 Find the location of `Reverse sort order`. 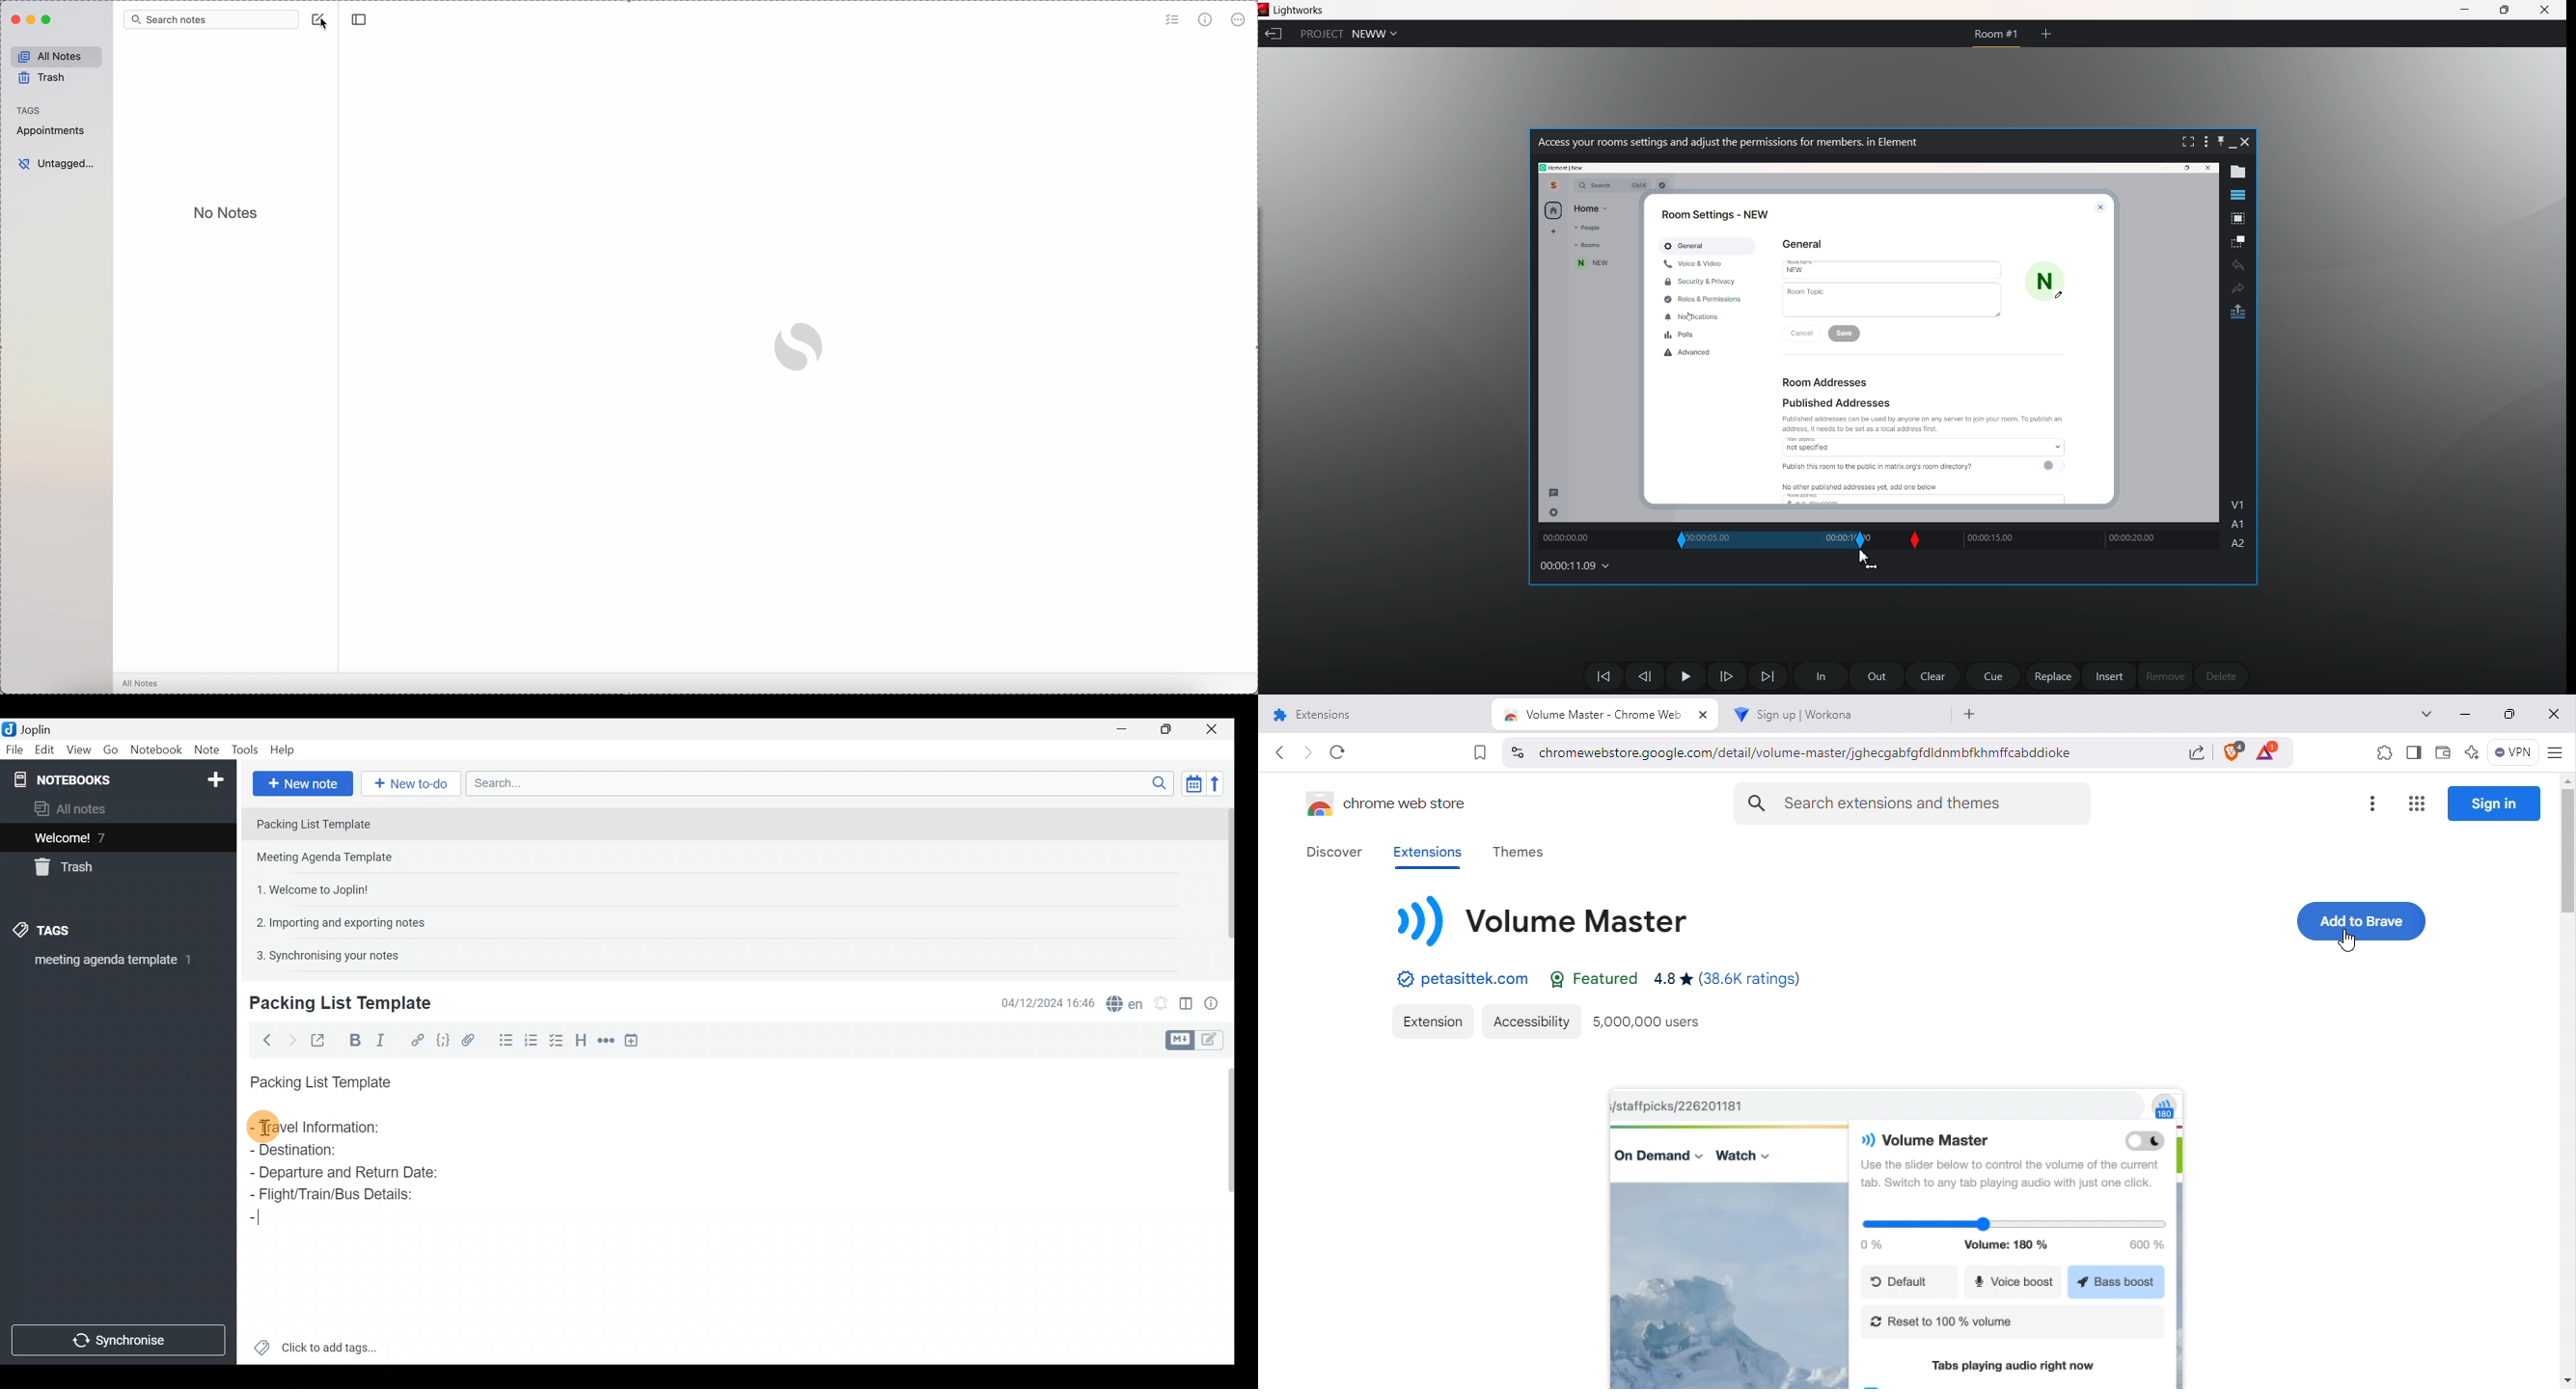

Reverse sort order is located at coordinates (1219, 783).